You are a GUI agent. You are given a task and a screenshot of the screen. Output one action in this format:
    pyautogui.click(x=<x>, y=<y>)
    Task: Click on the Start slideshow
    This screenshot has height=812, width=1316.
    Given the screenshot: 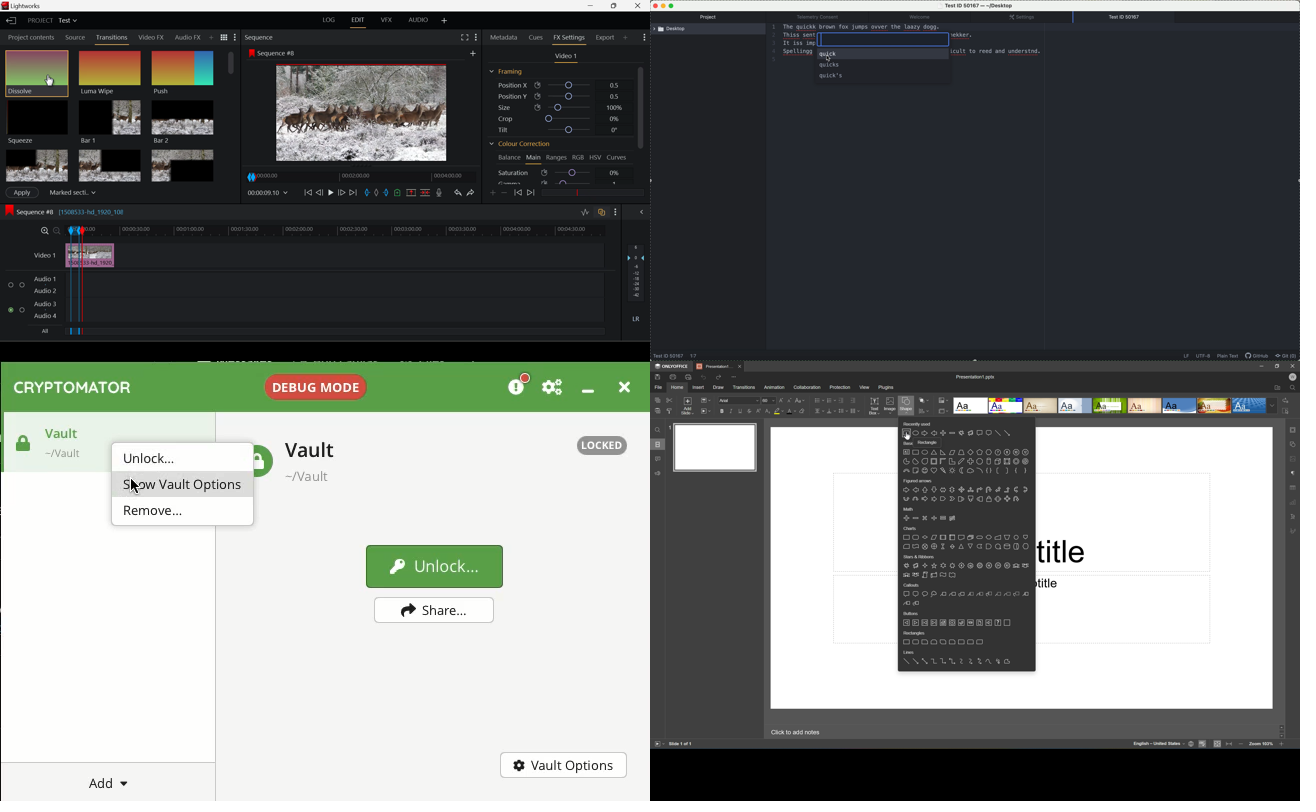 What is the action you would take?
    pyautogui.click(x=658, y=746)
    